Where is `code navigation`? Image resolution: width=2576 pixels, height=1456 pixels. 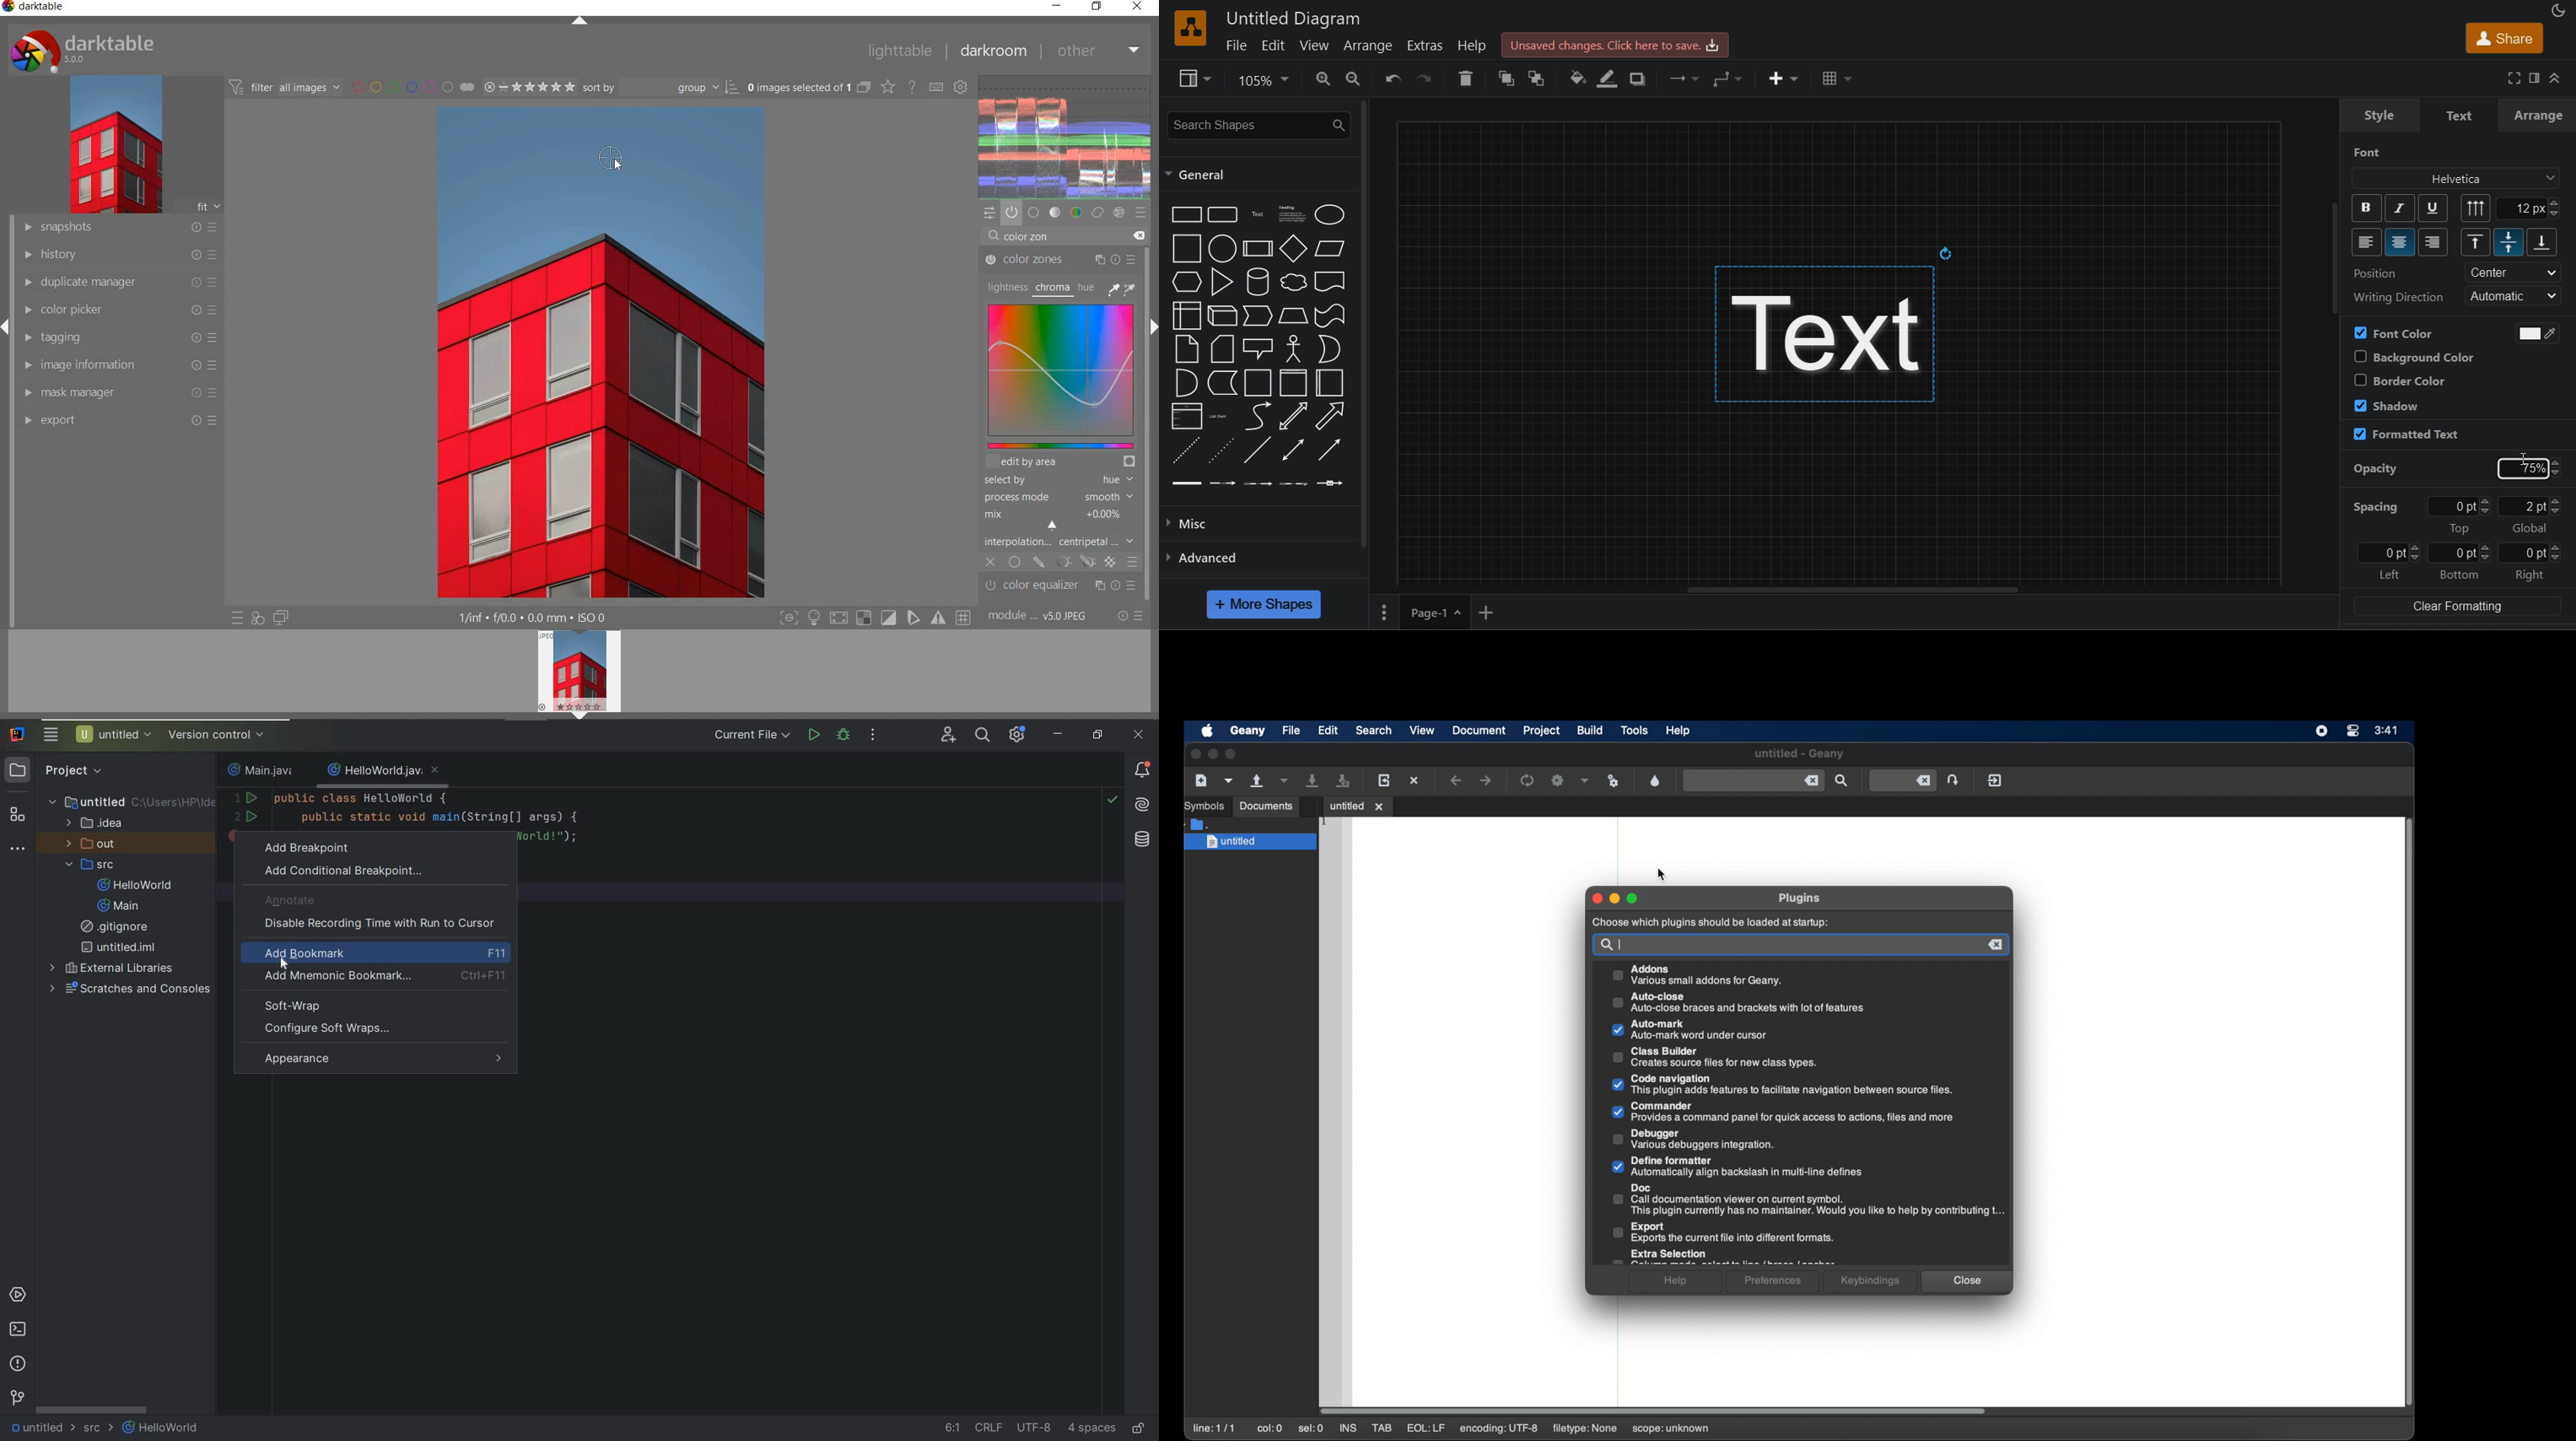 code navigation is located at coordinates (1781, 1084).